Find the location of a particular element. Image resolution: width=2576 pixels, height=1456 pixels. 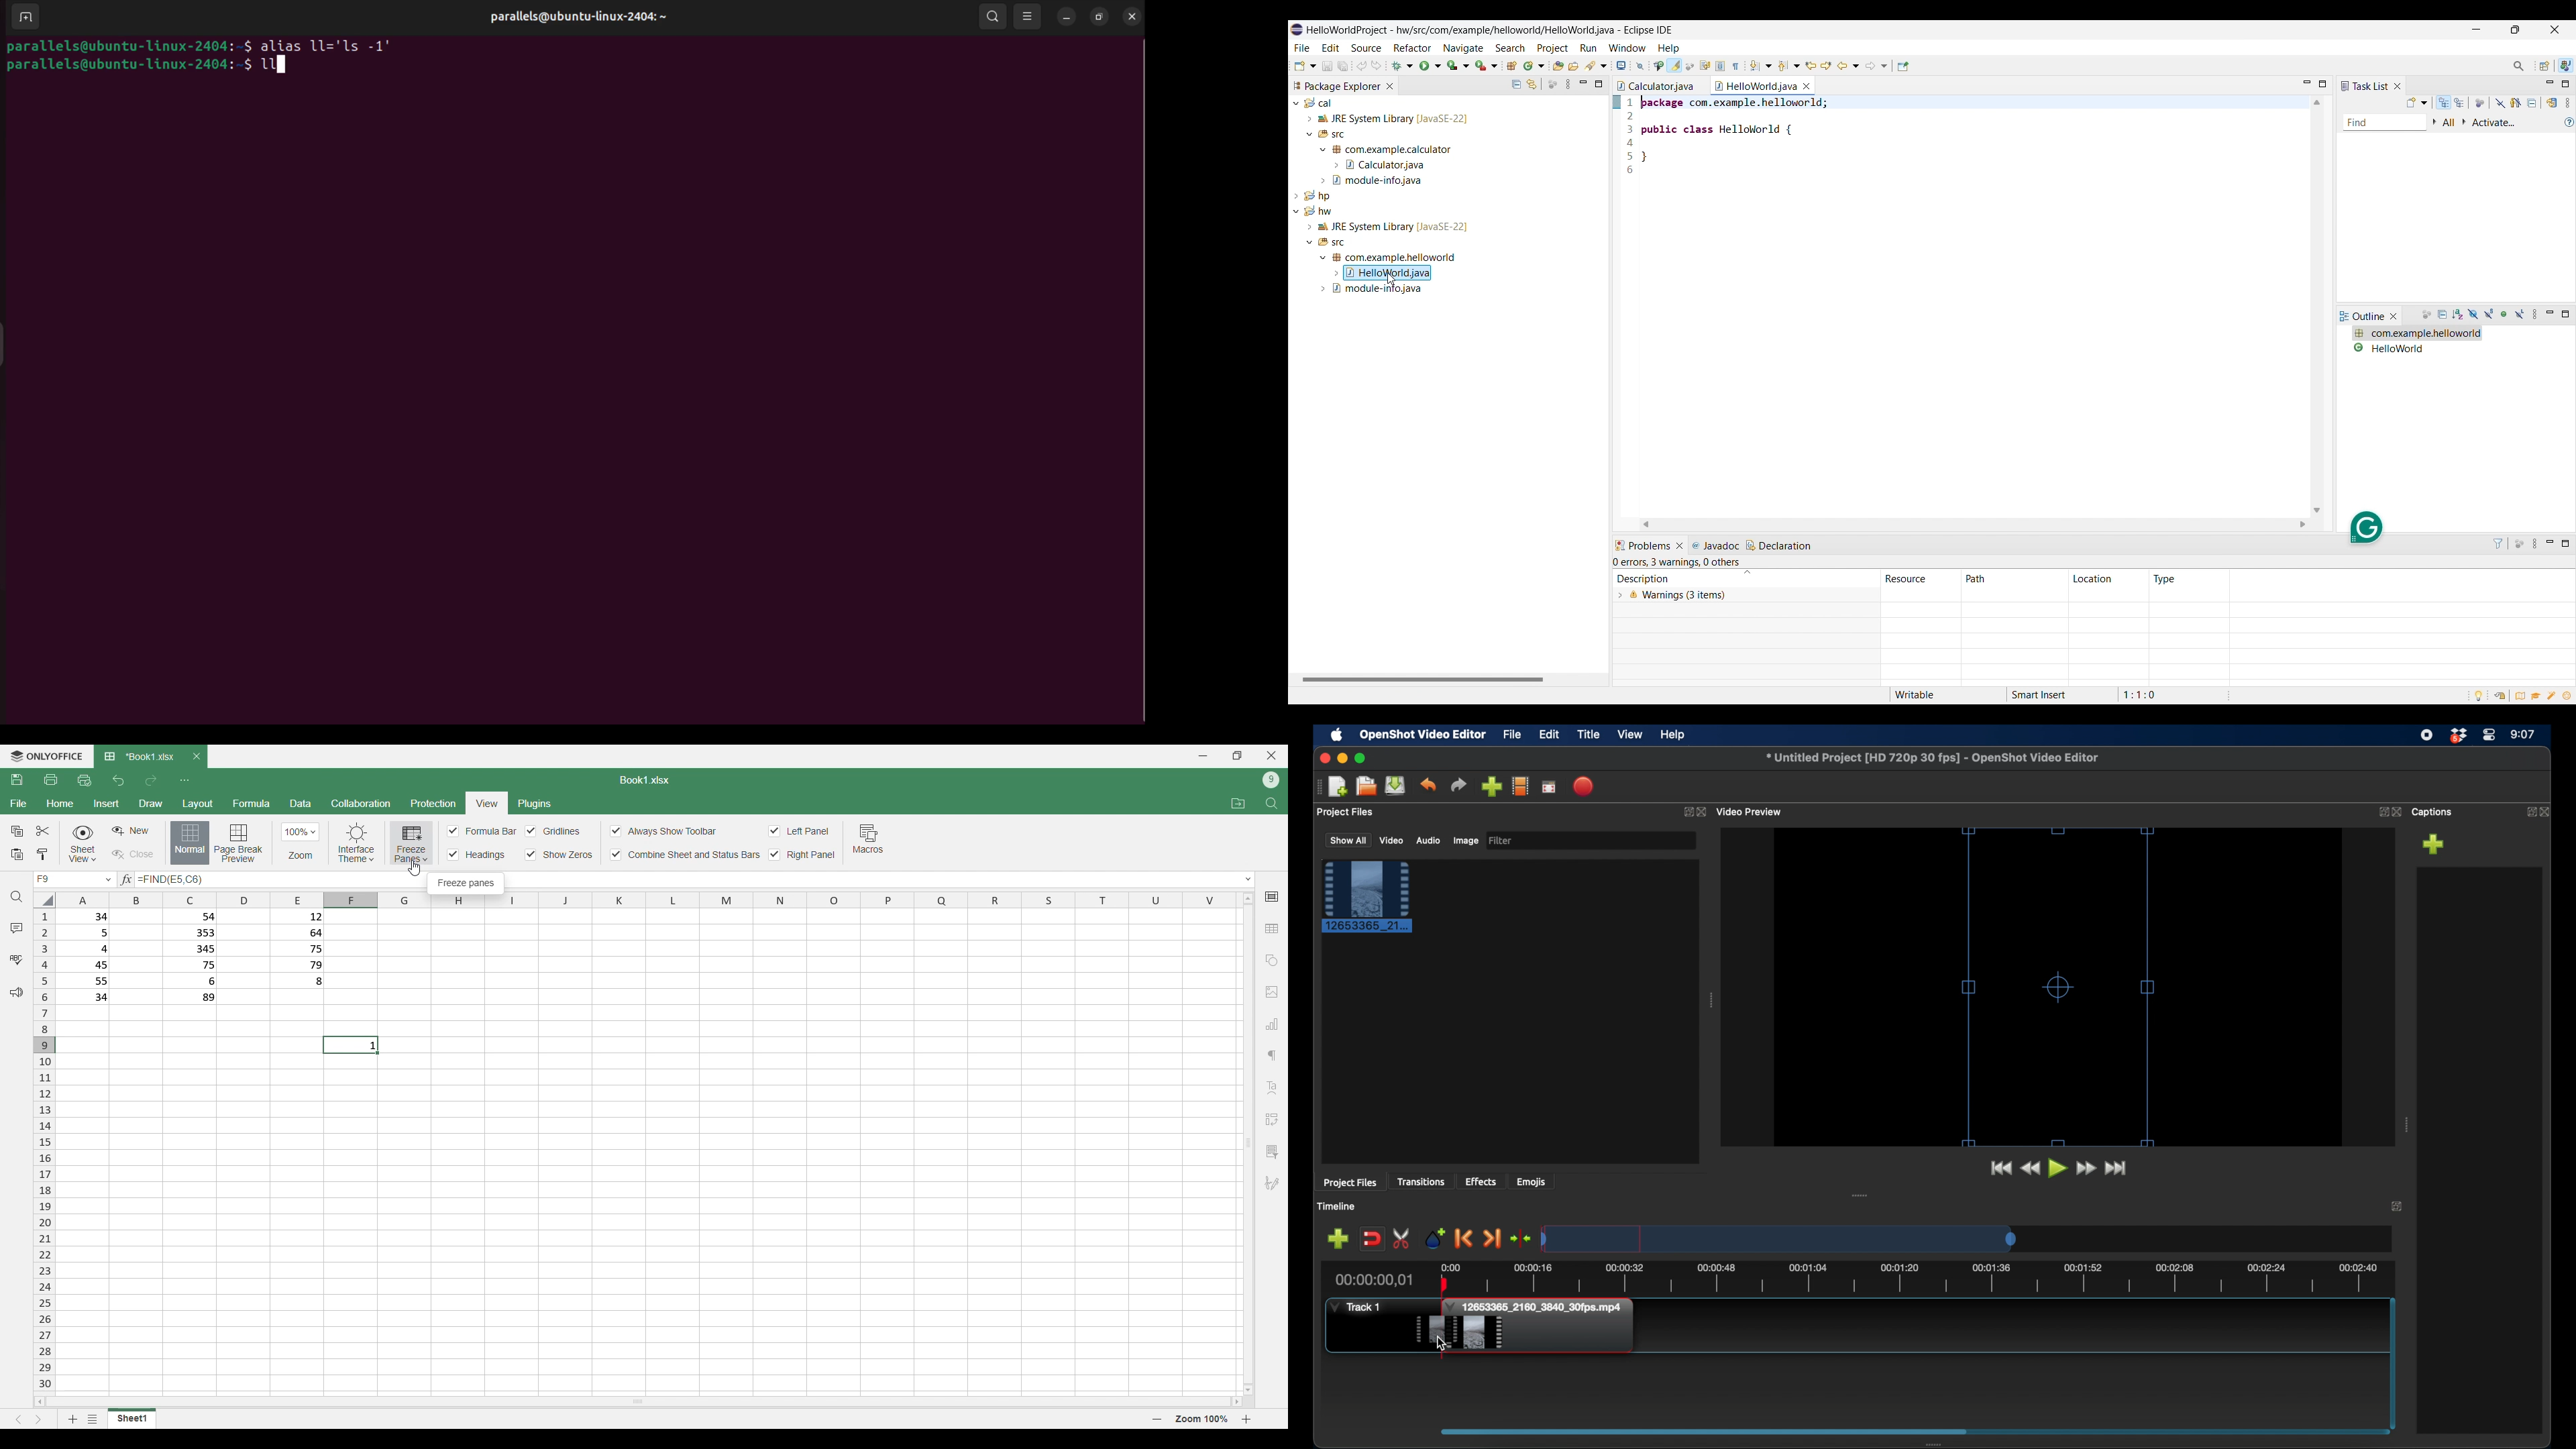

move right is located at coordinates (1233, 1401).